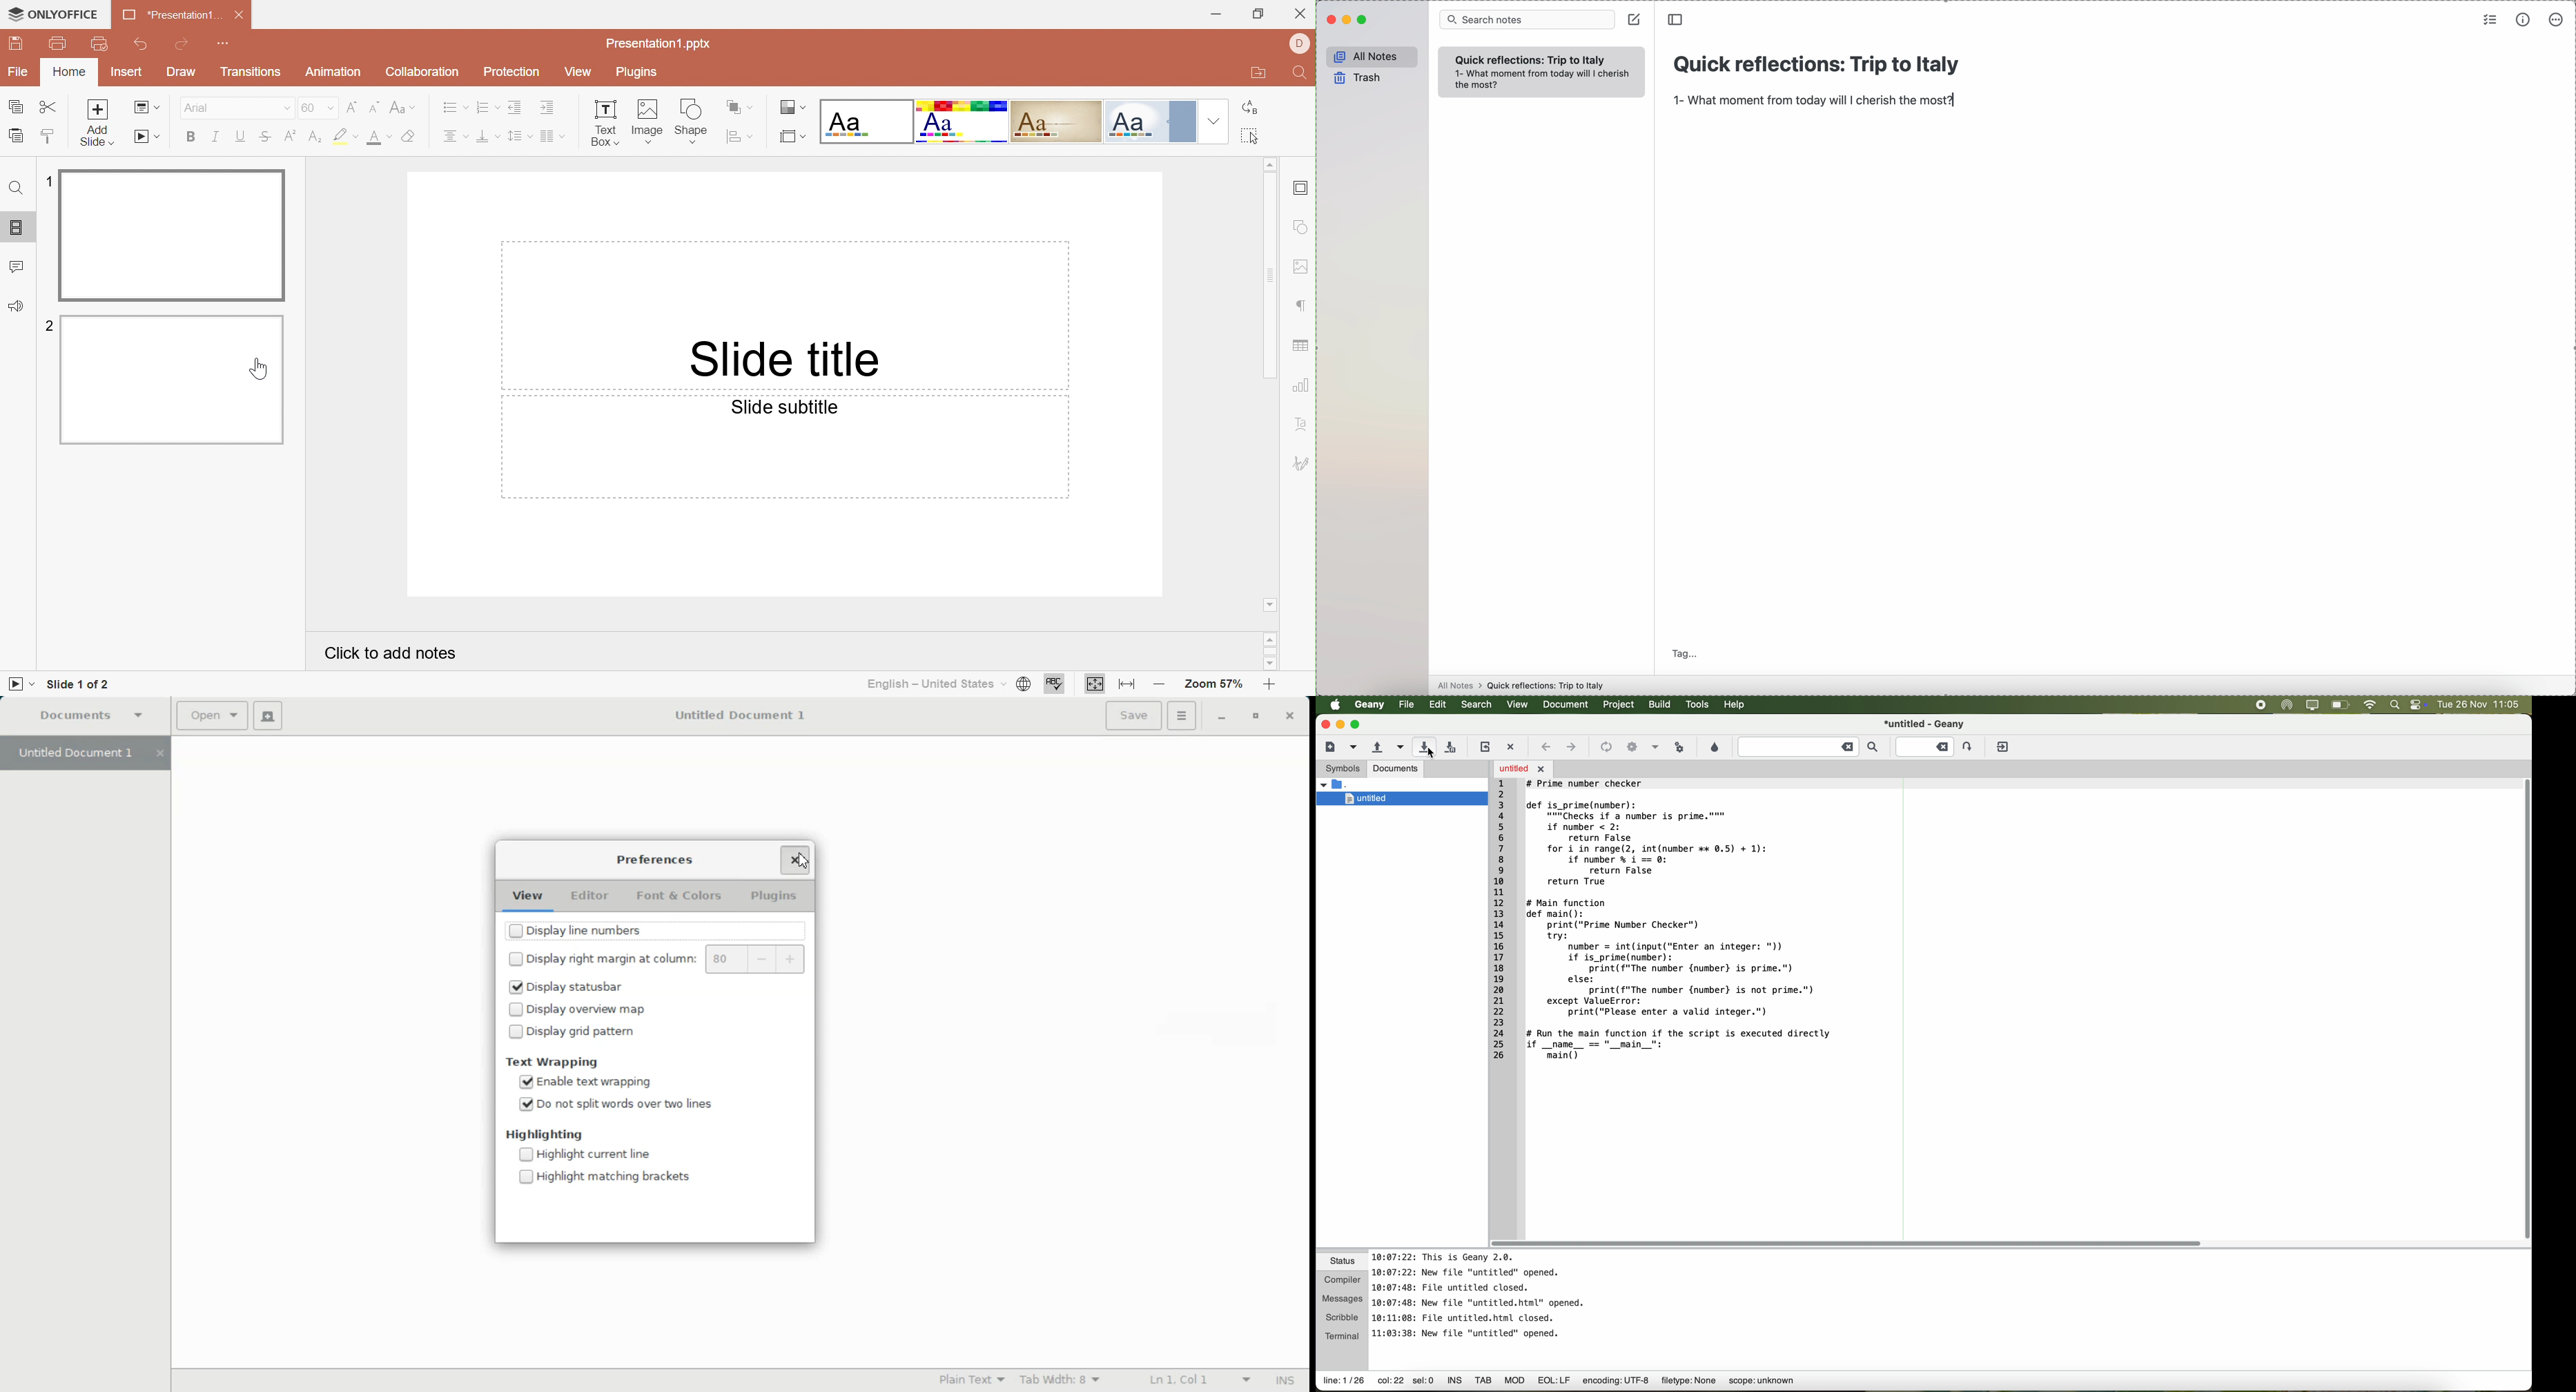 The height and width of the screenshot is (1400, 2576). What do you see at coordinates (512, 73) in the screenshot?
I see `Protection` at bounding box center [512, 73].